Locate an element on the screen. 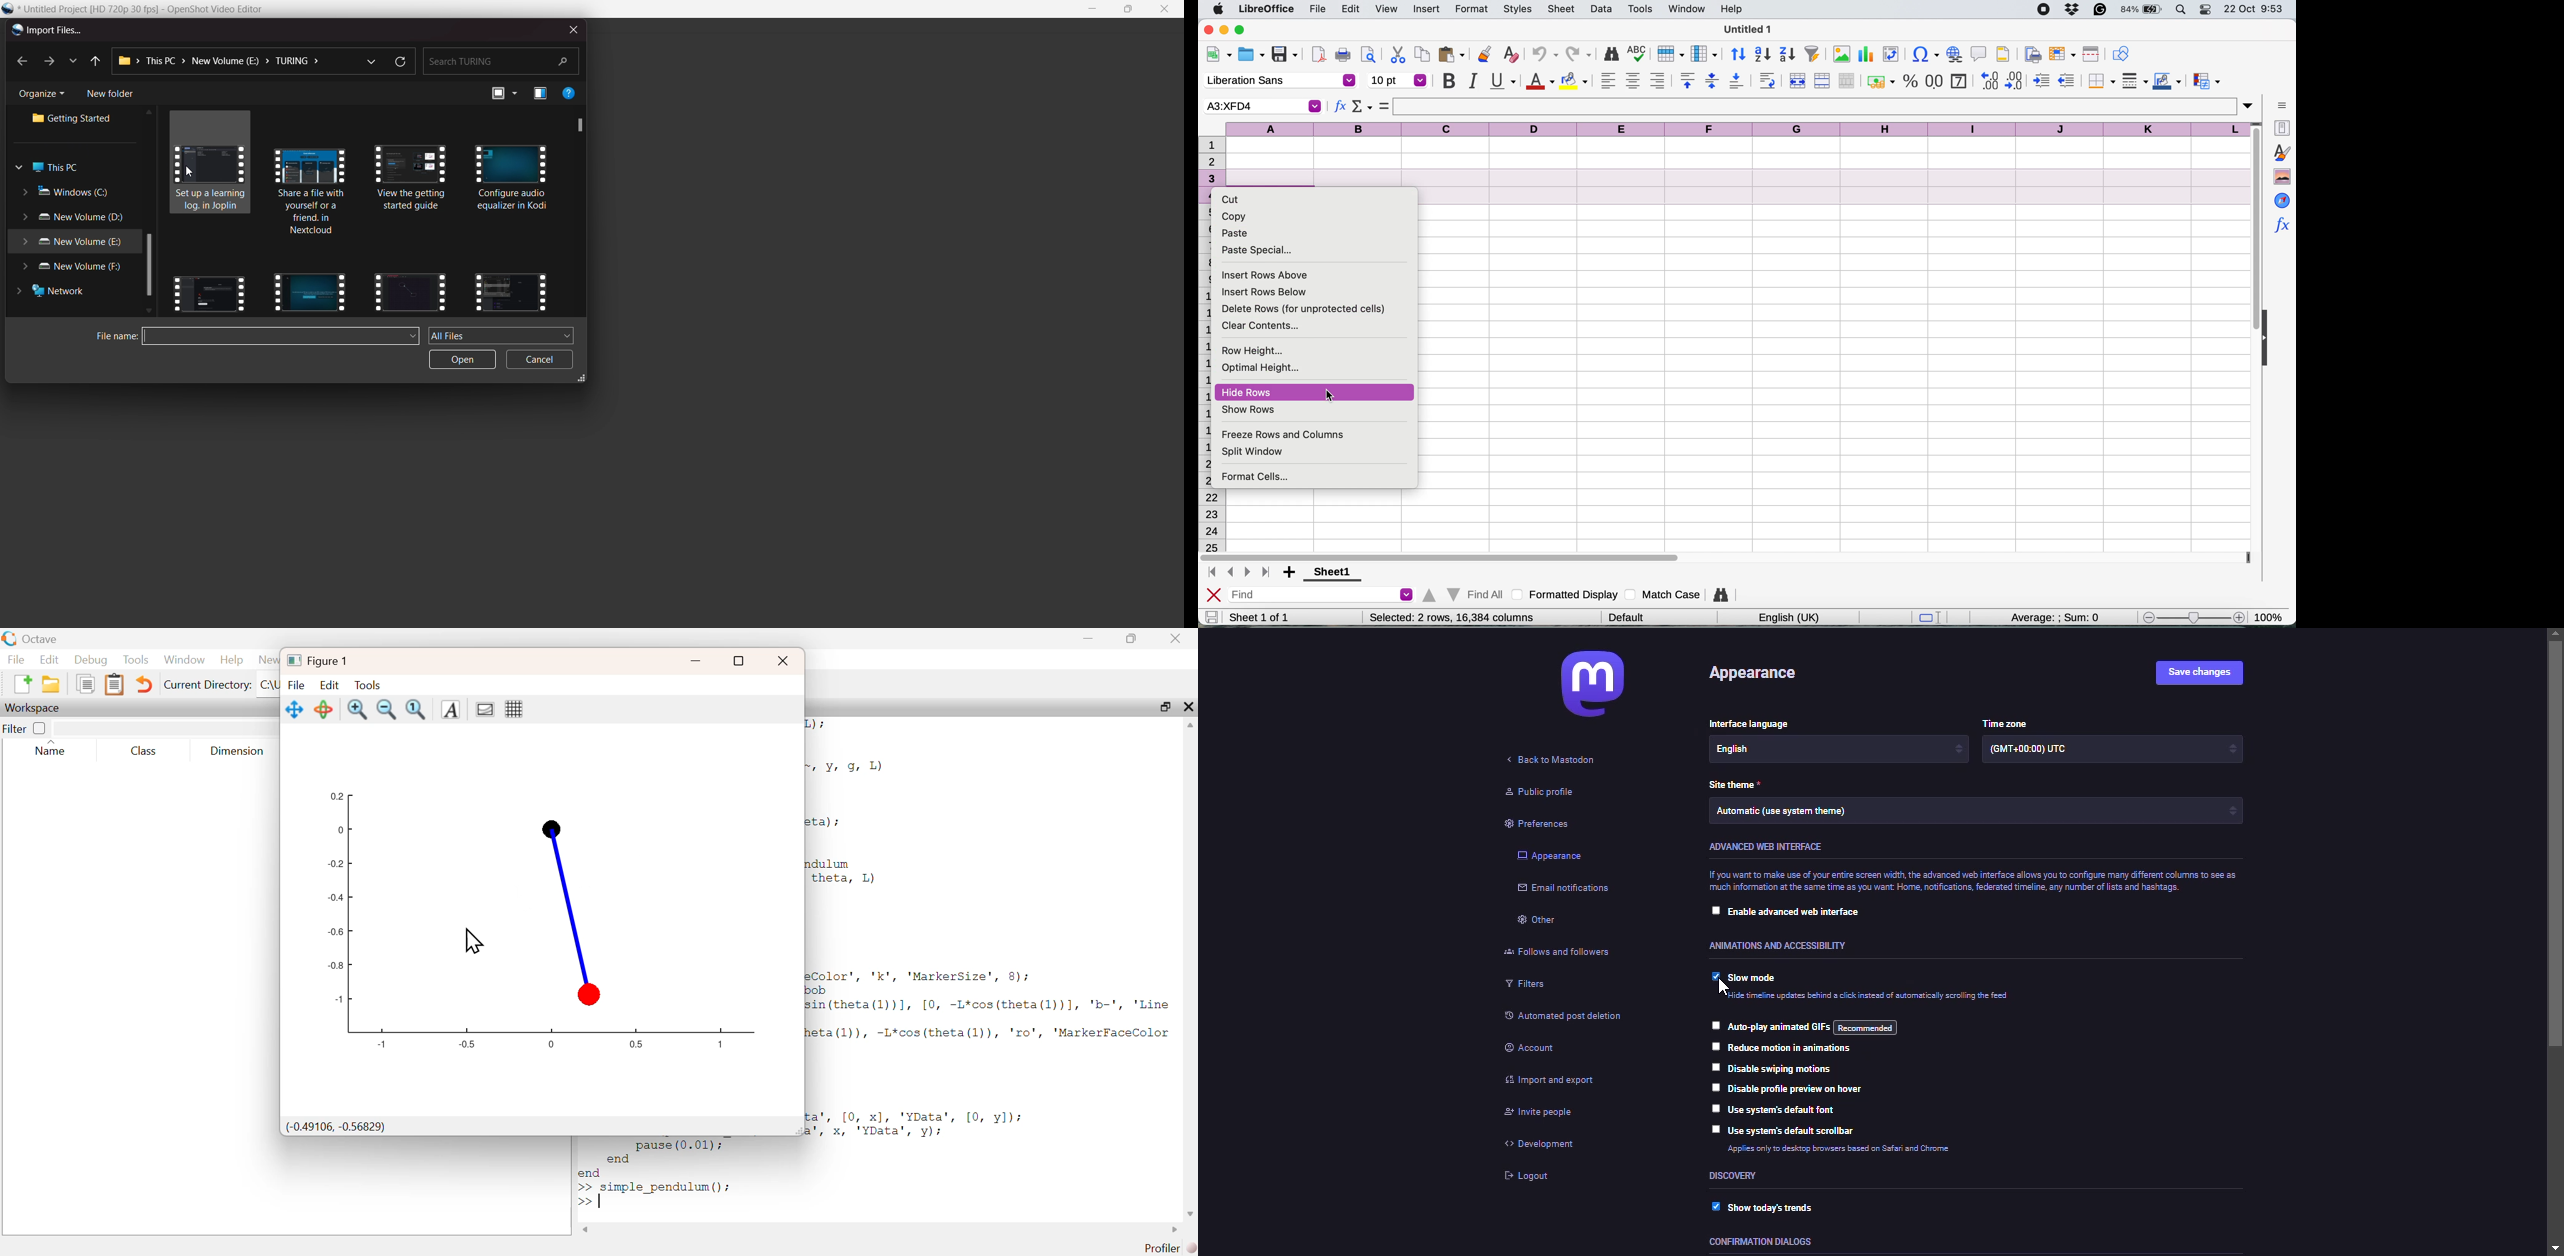 The width and height of the screenshot is (2576, 1260). bold is located at coordinates (1449, 81).